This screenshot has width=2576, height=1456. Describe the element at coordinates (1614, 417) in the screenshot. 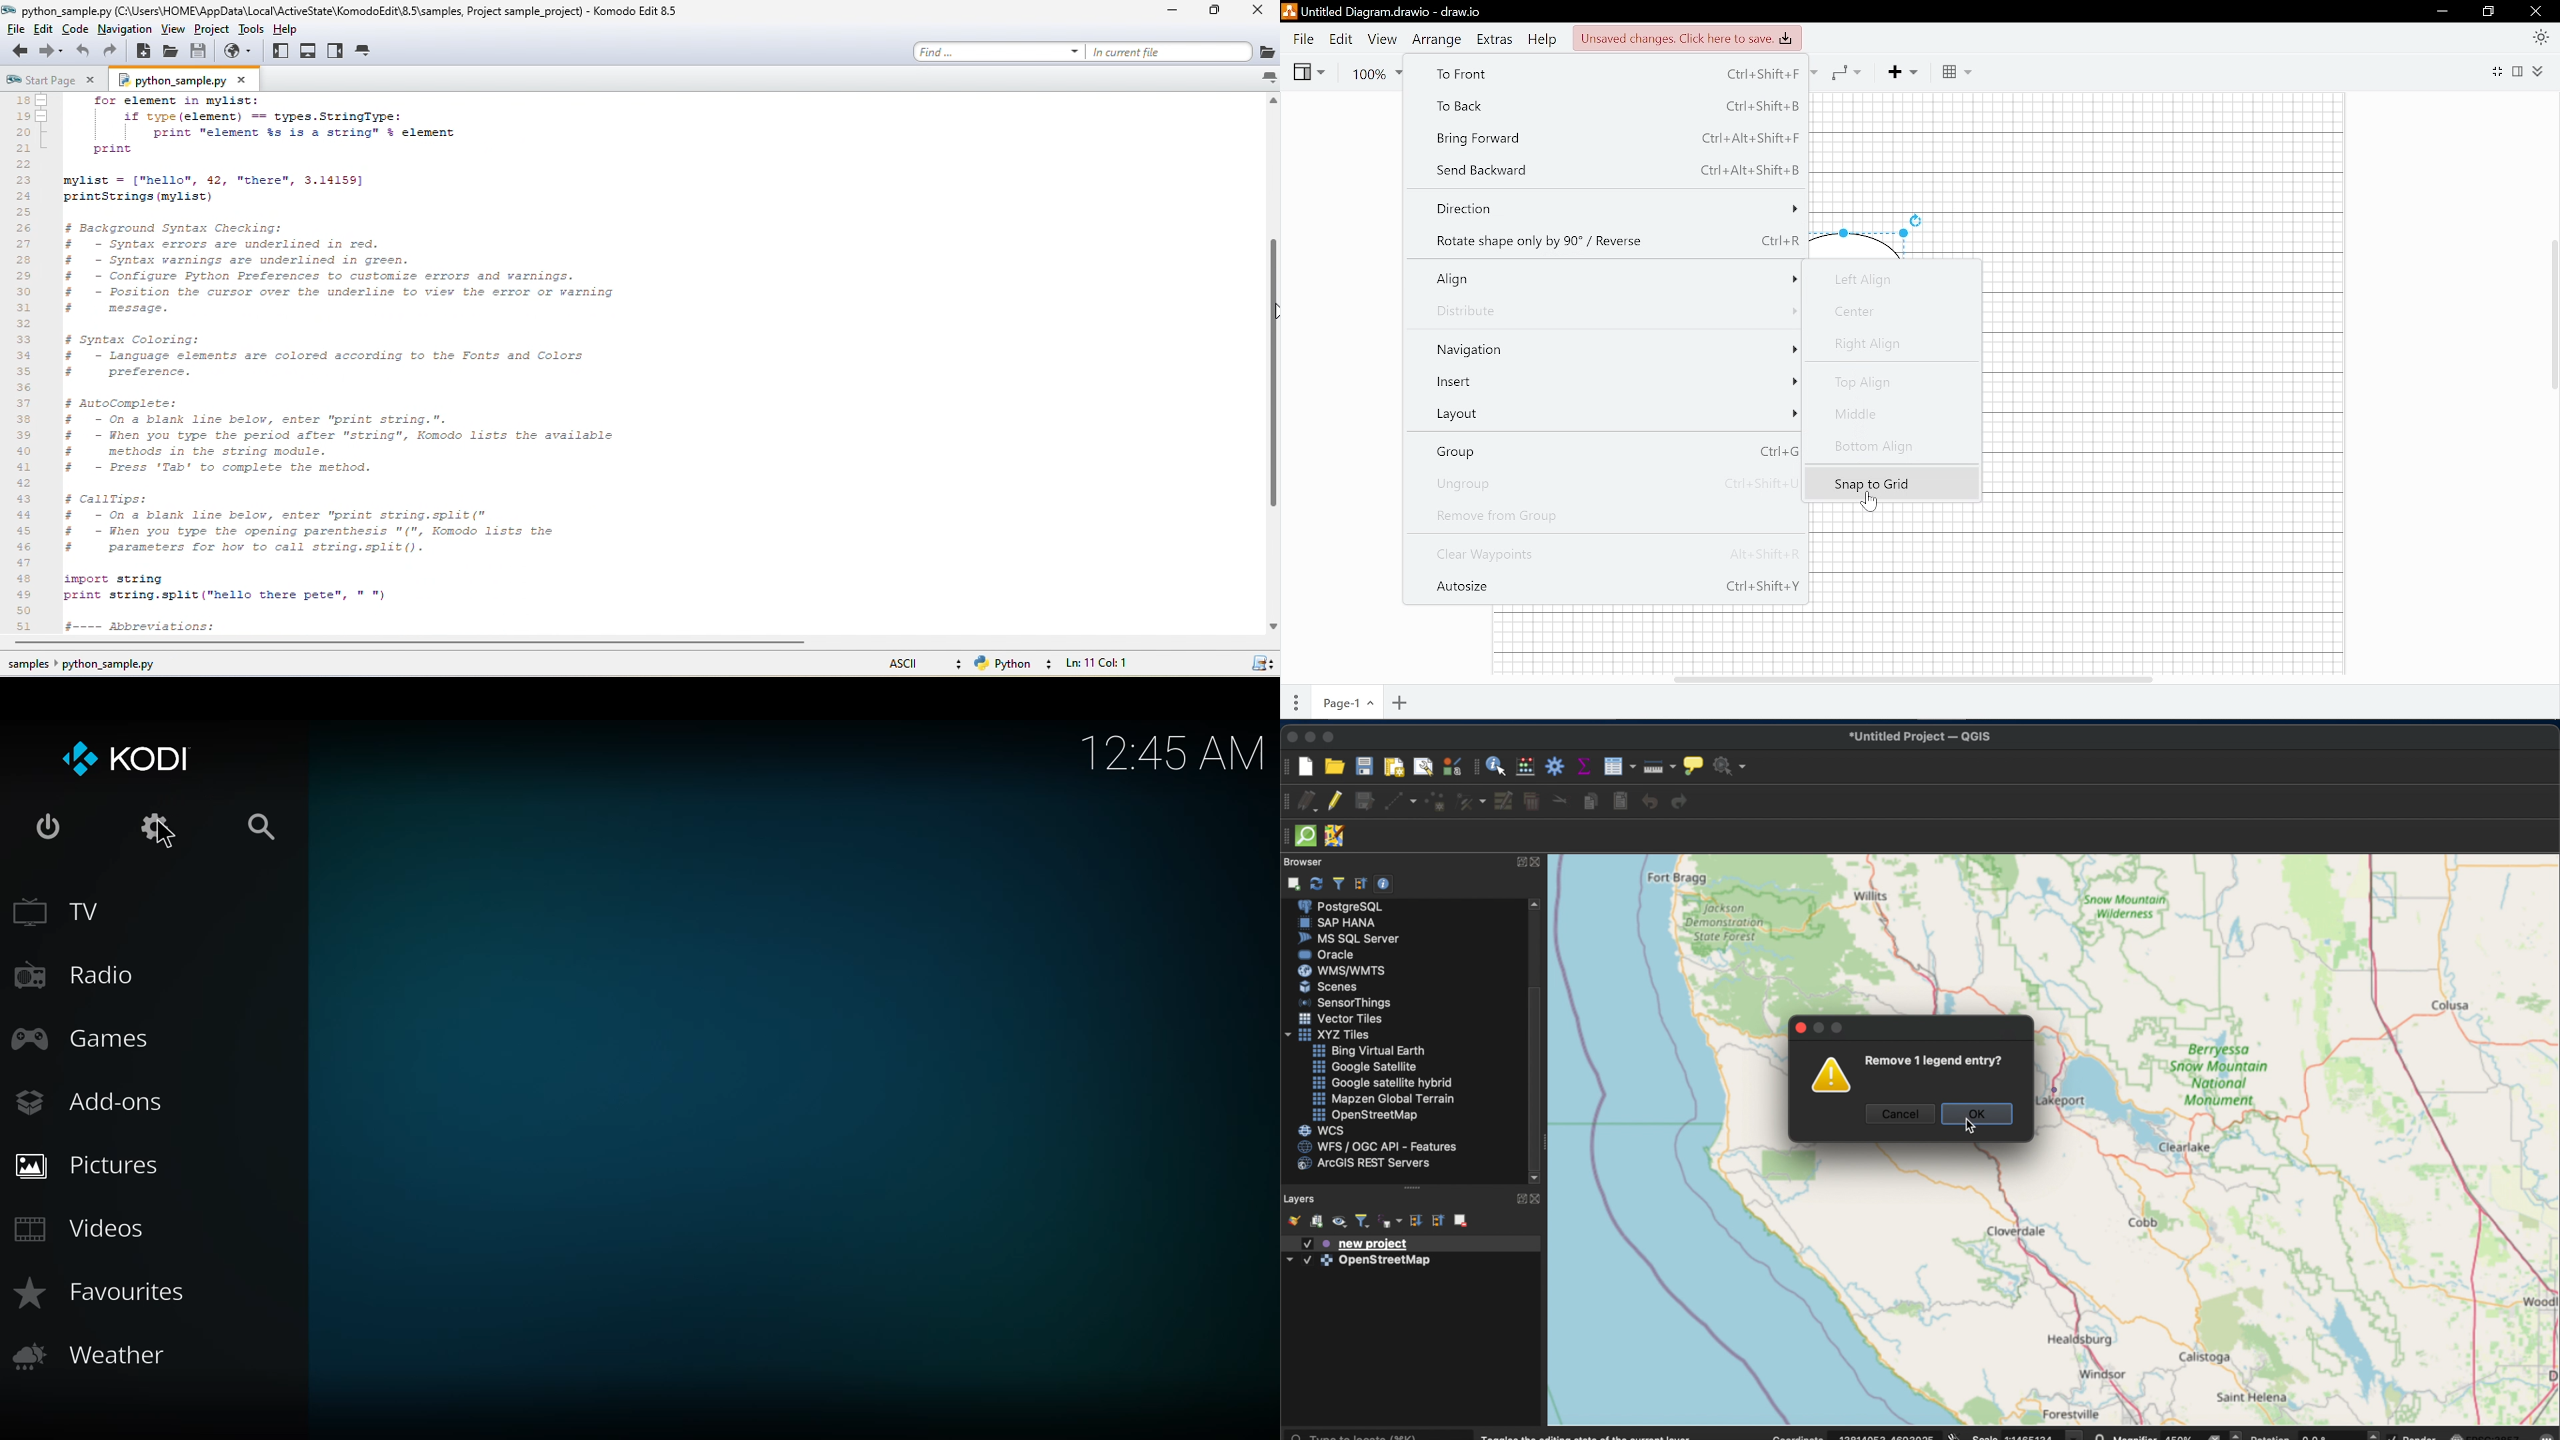

I see `layout` at that location.